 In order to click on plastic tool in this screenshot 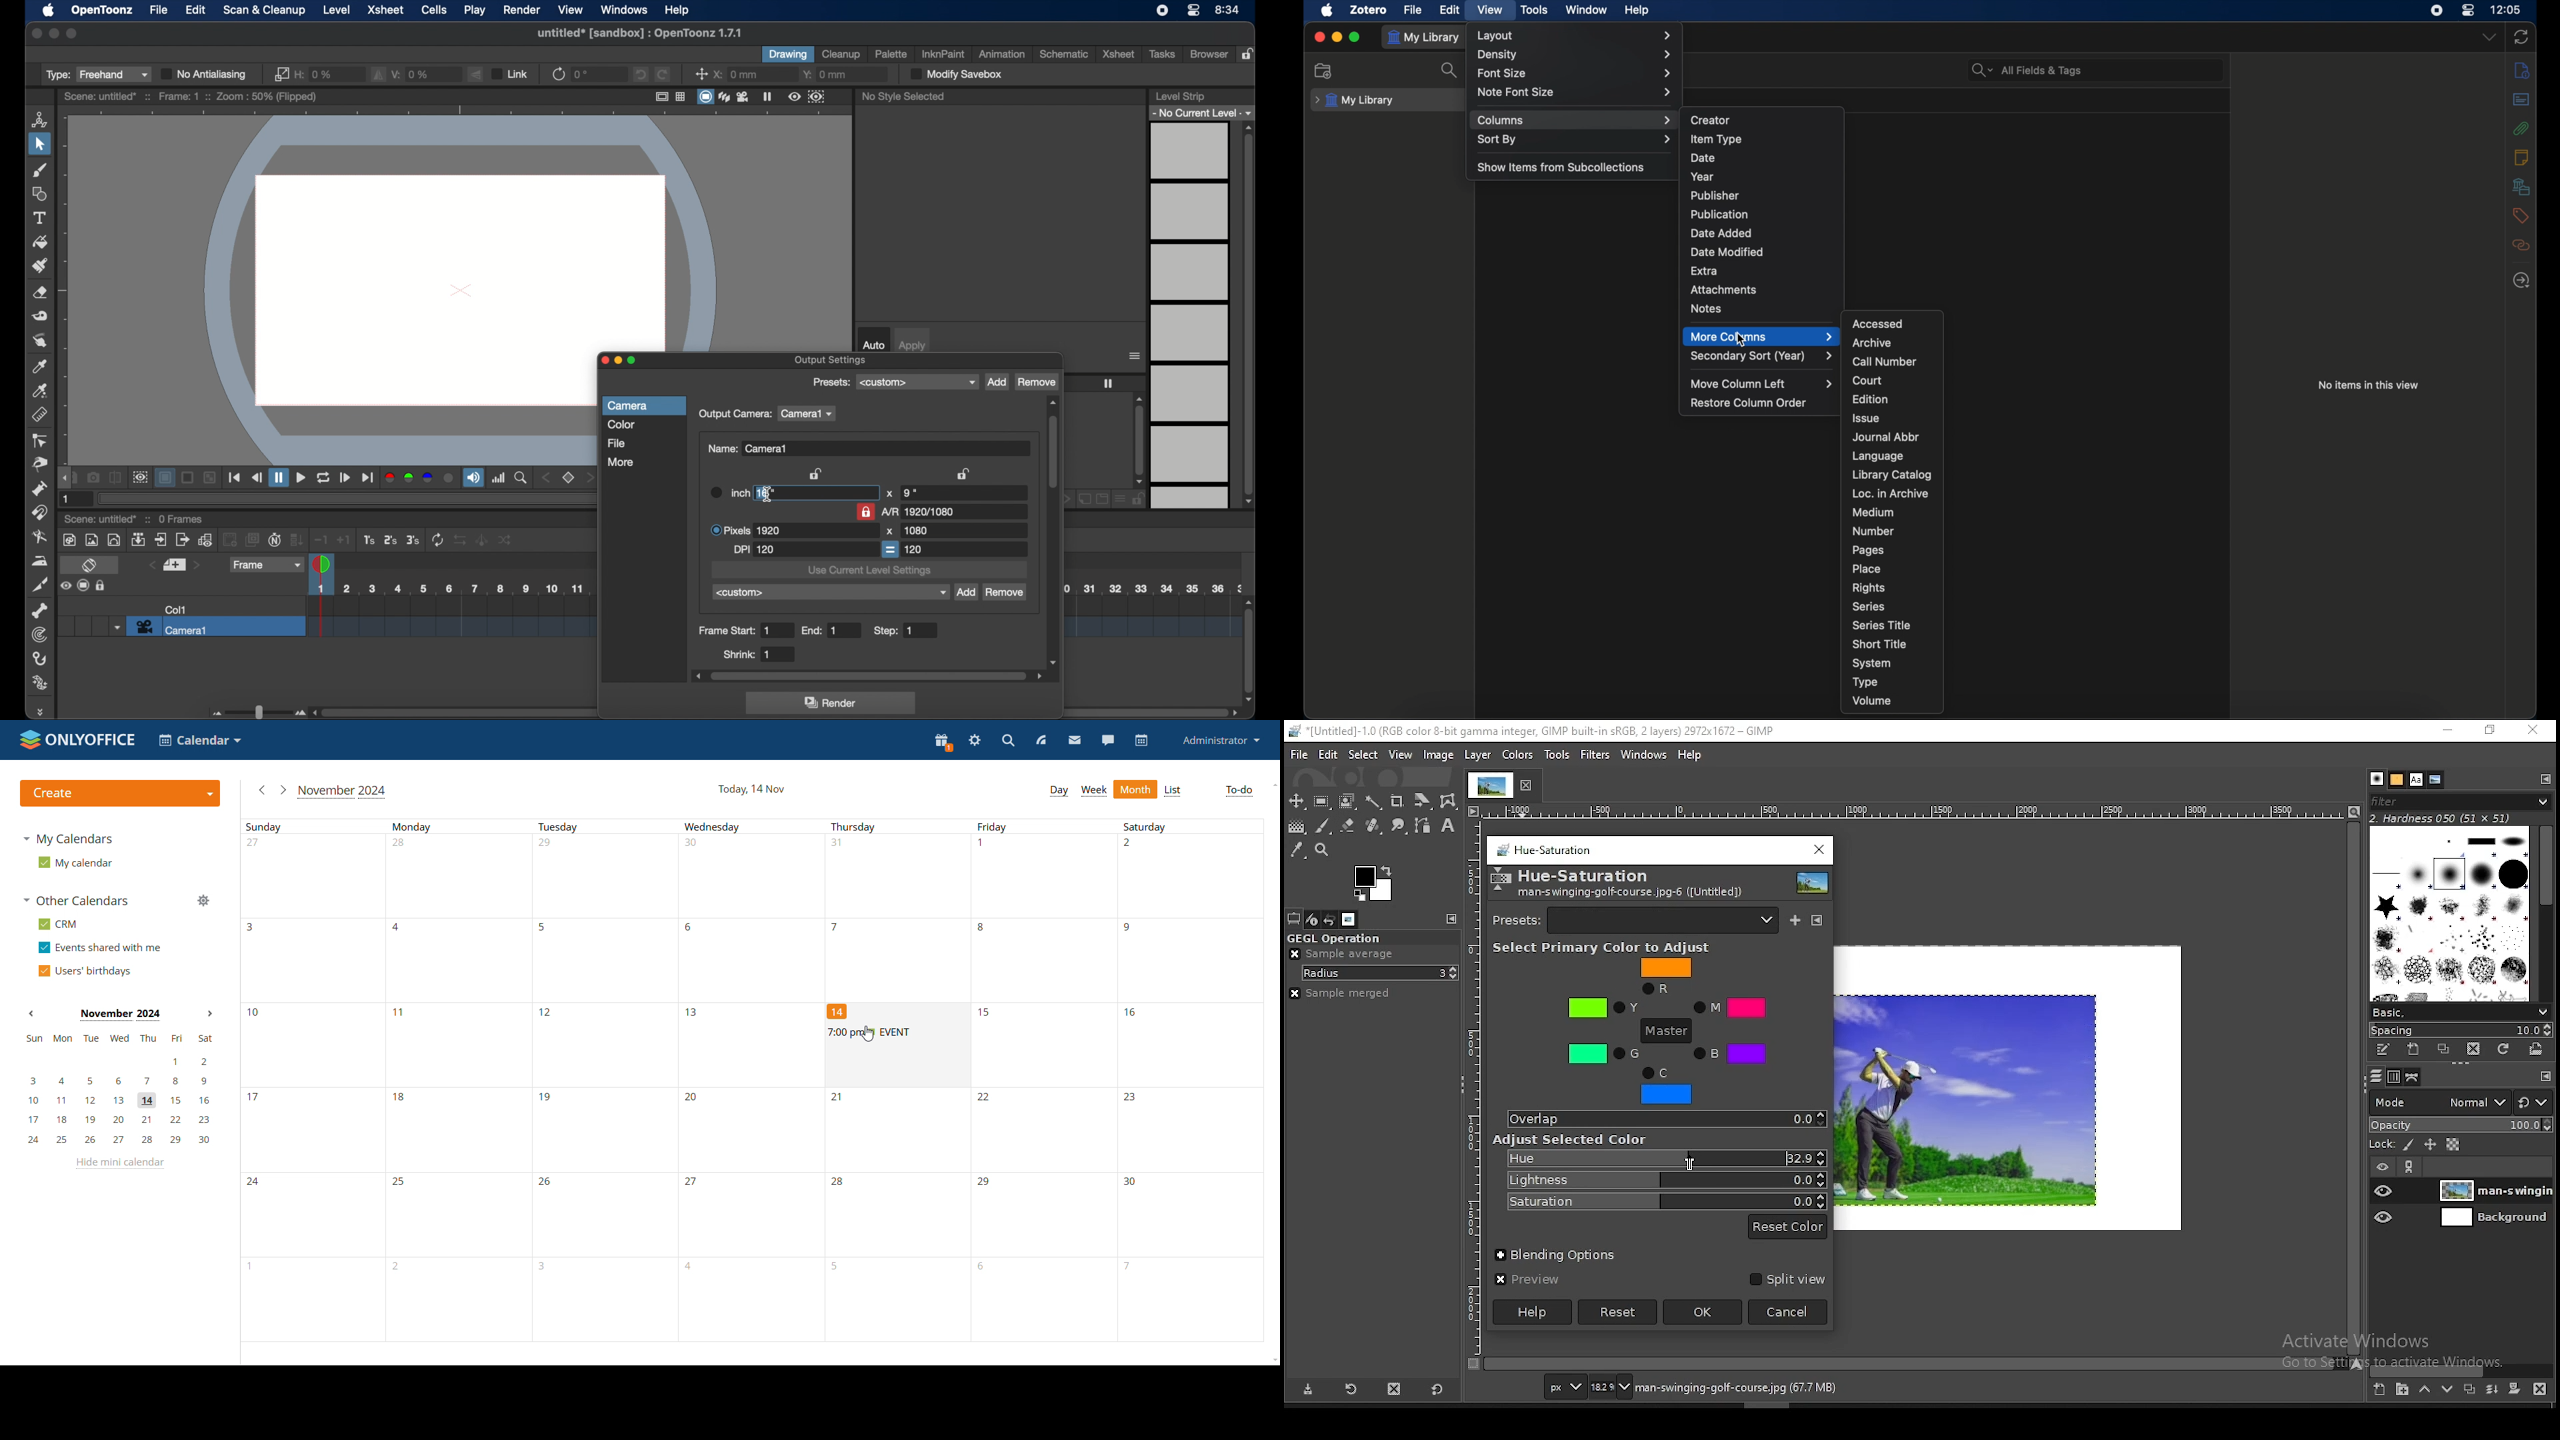, I will do `click(41, 683)`.